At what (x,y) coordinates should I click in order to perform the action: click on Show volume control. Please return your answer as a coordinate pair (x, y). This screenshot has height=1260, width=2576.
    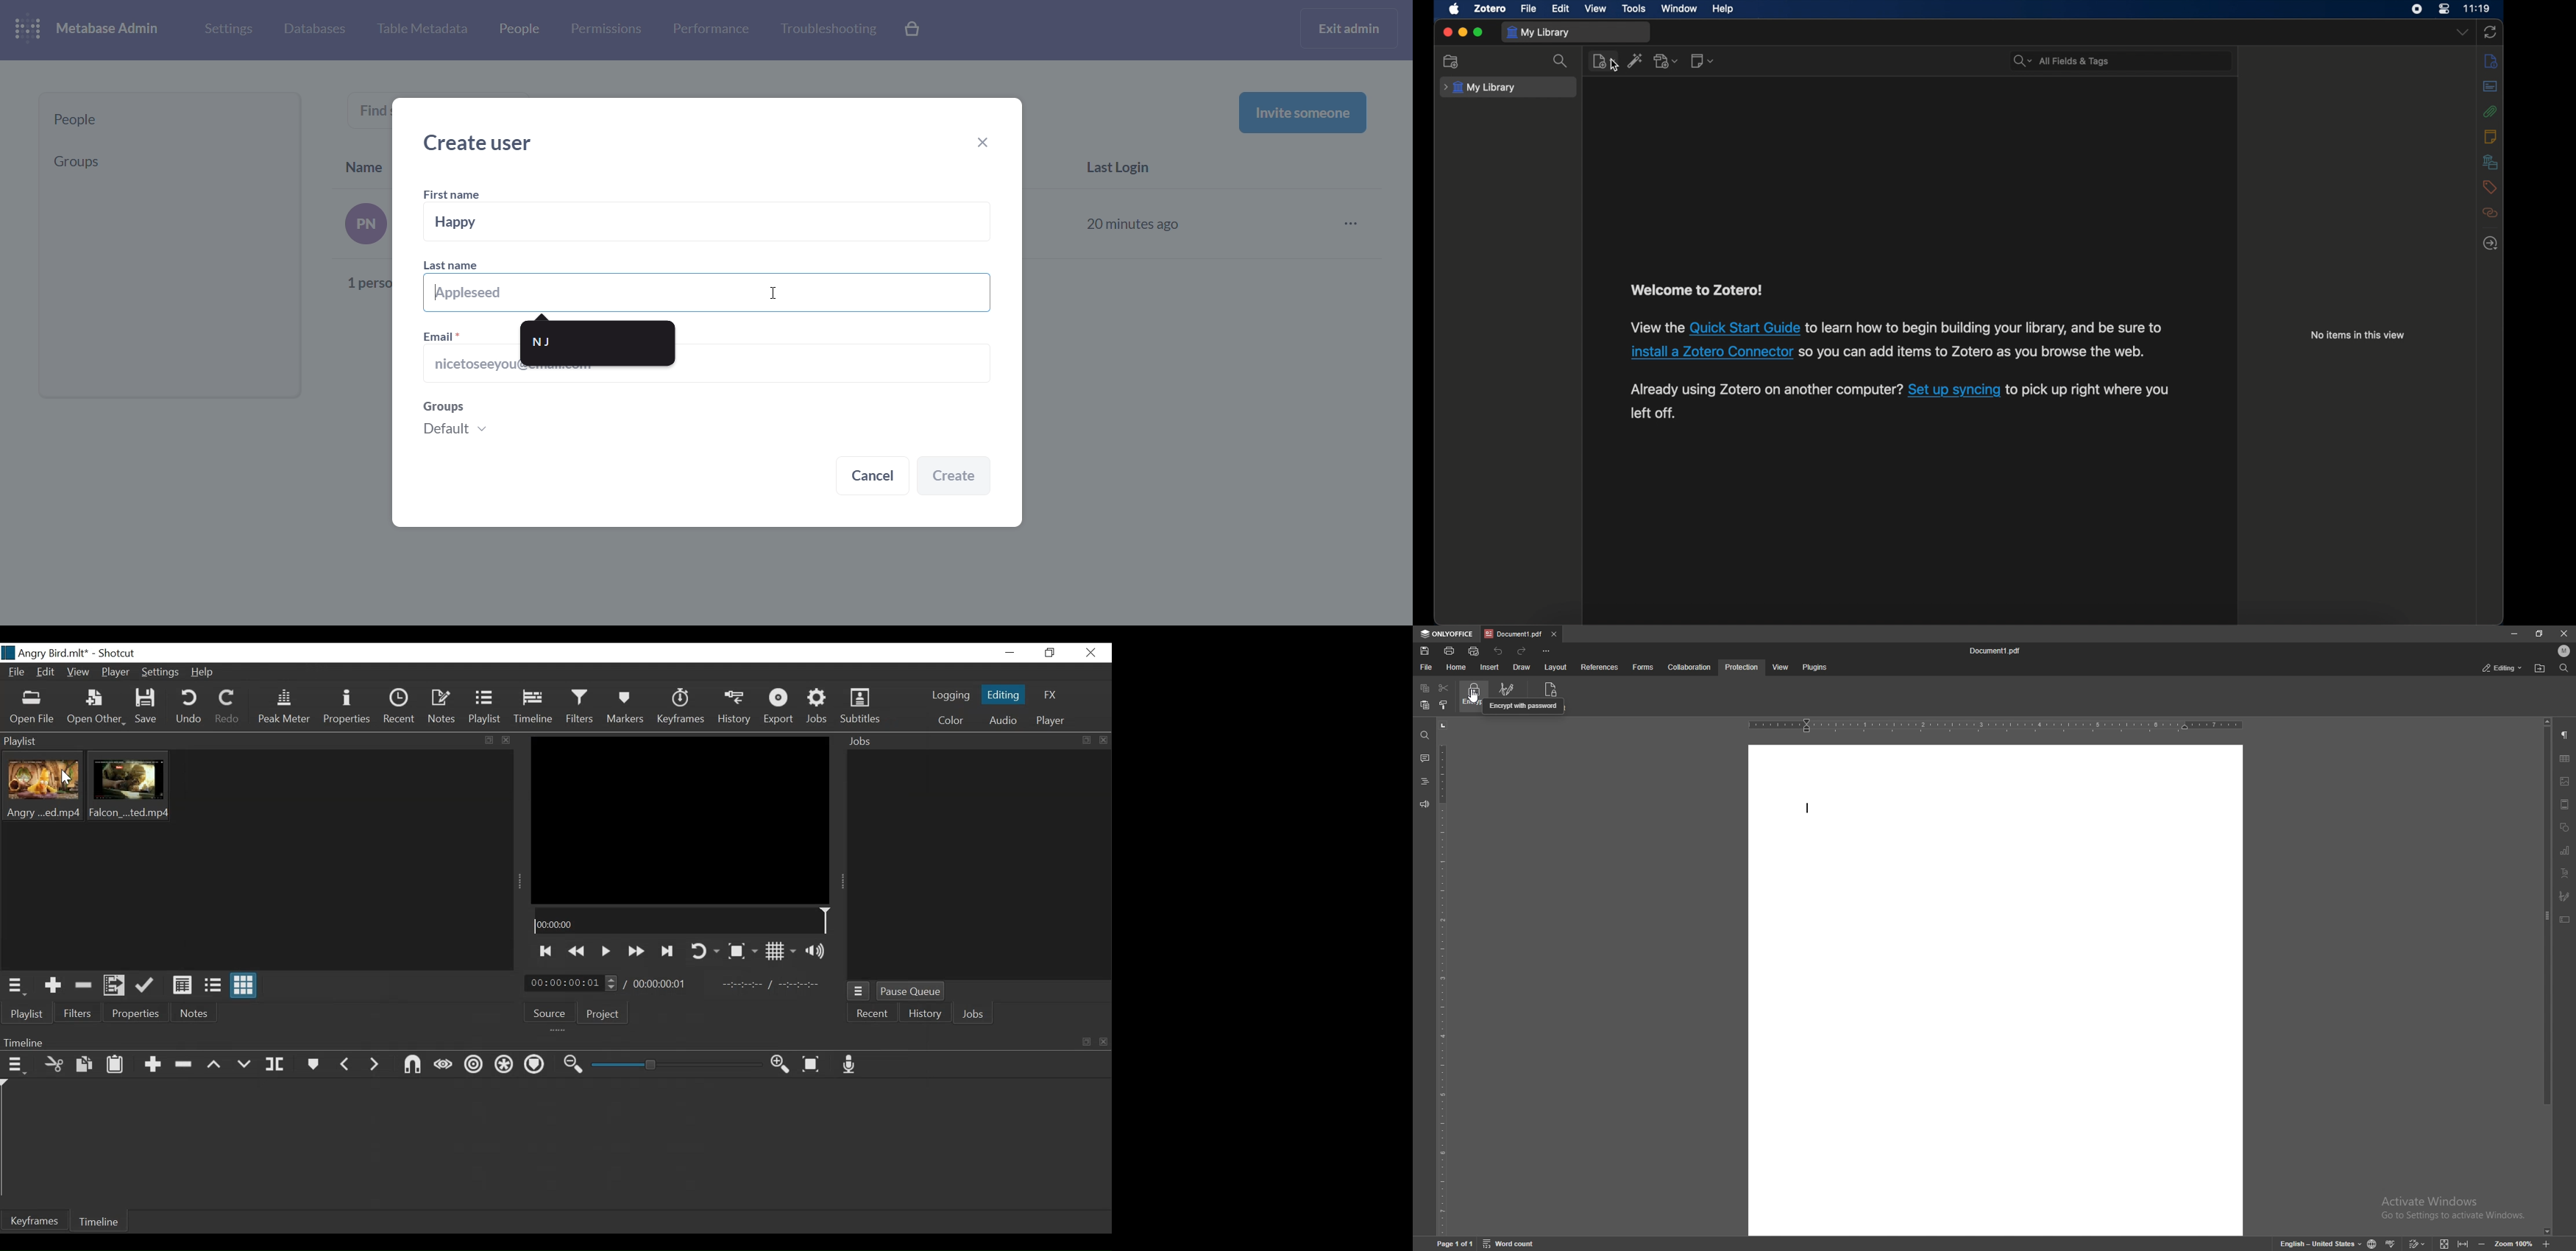
    Looking at the image, I should click on (818, 950).